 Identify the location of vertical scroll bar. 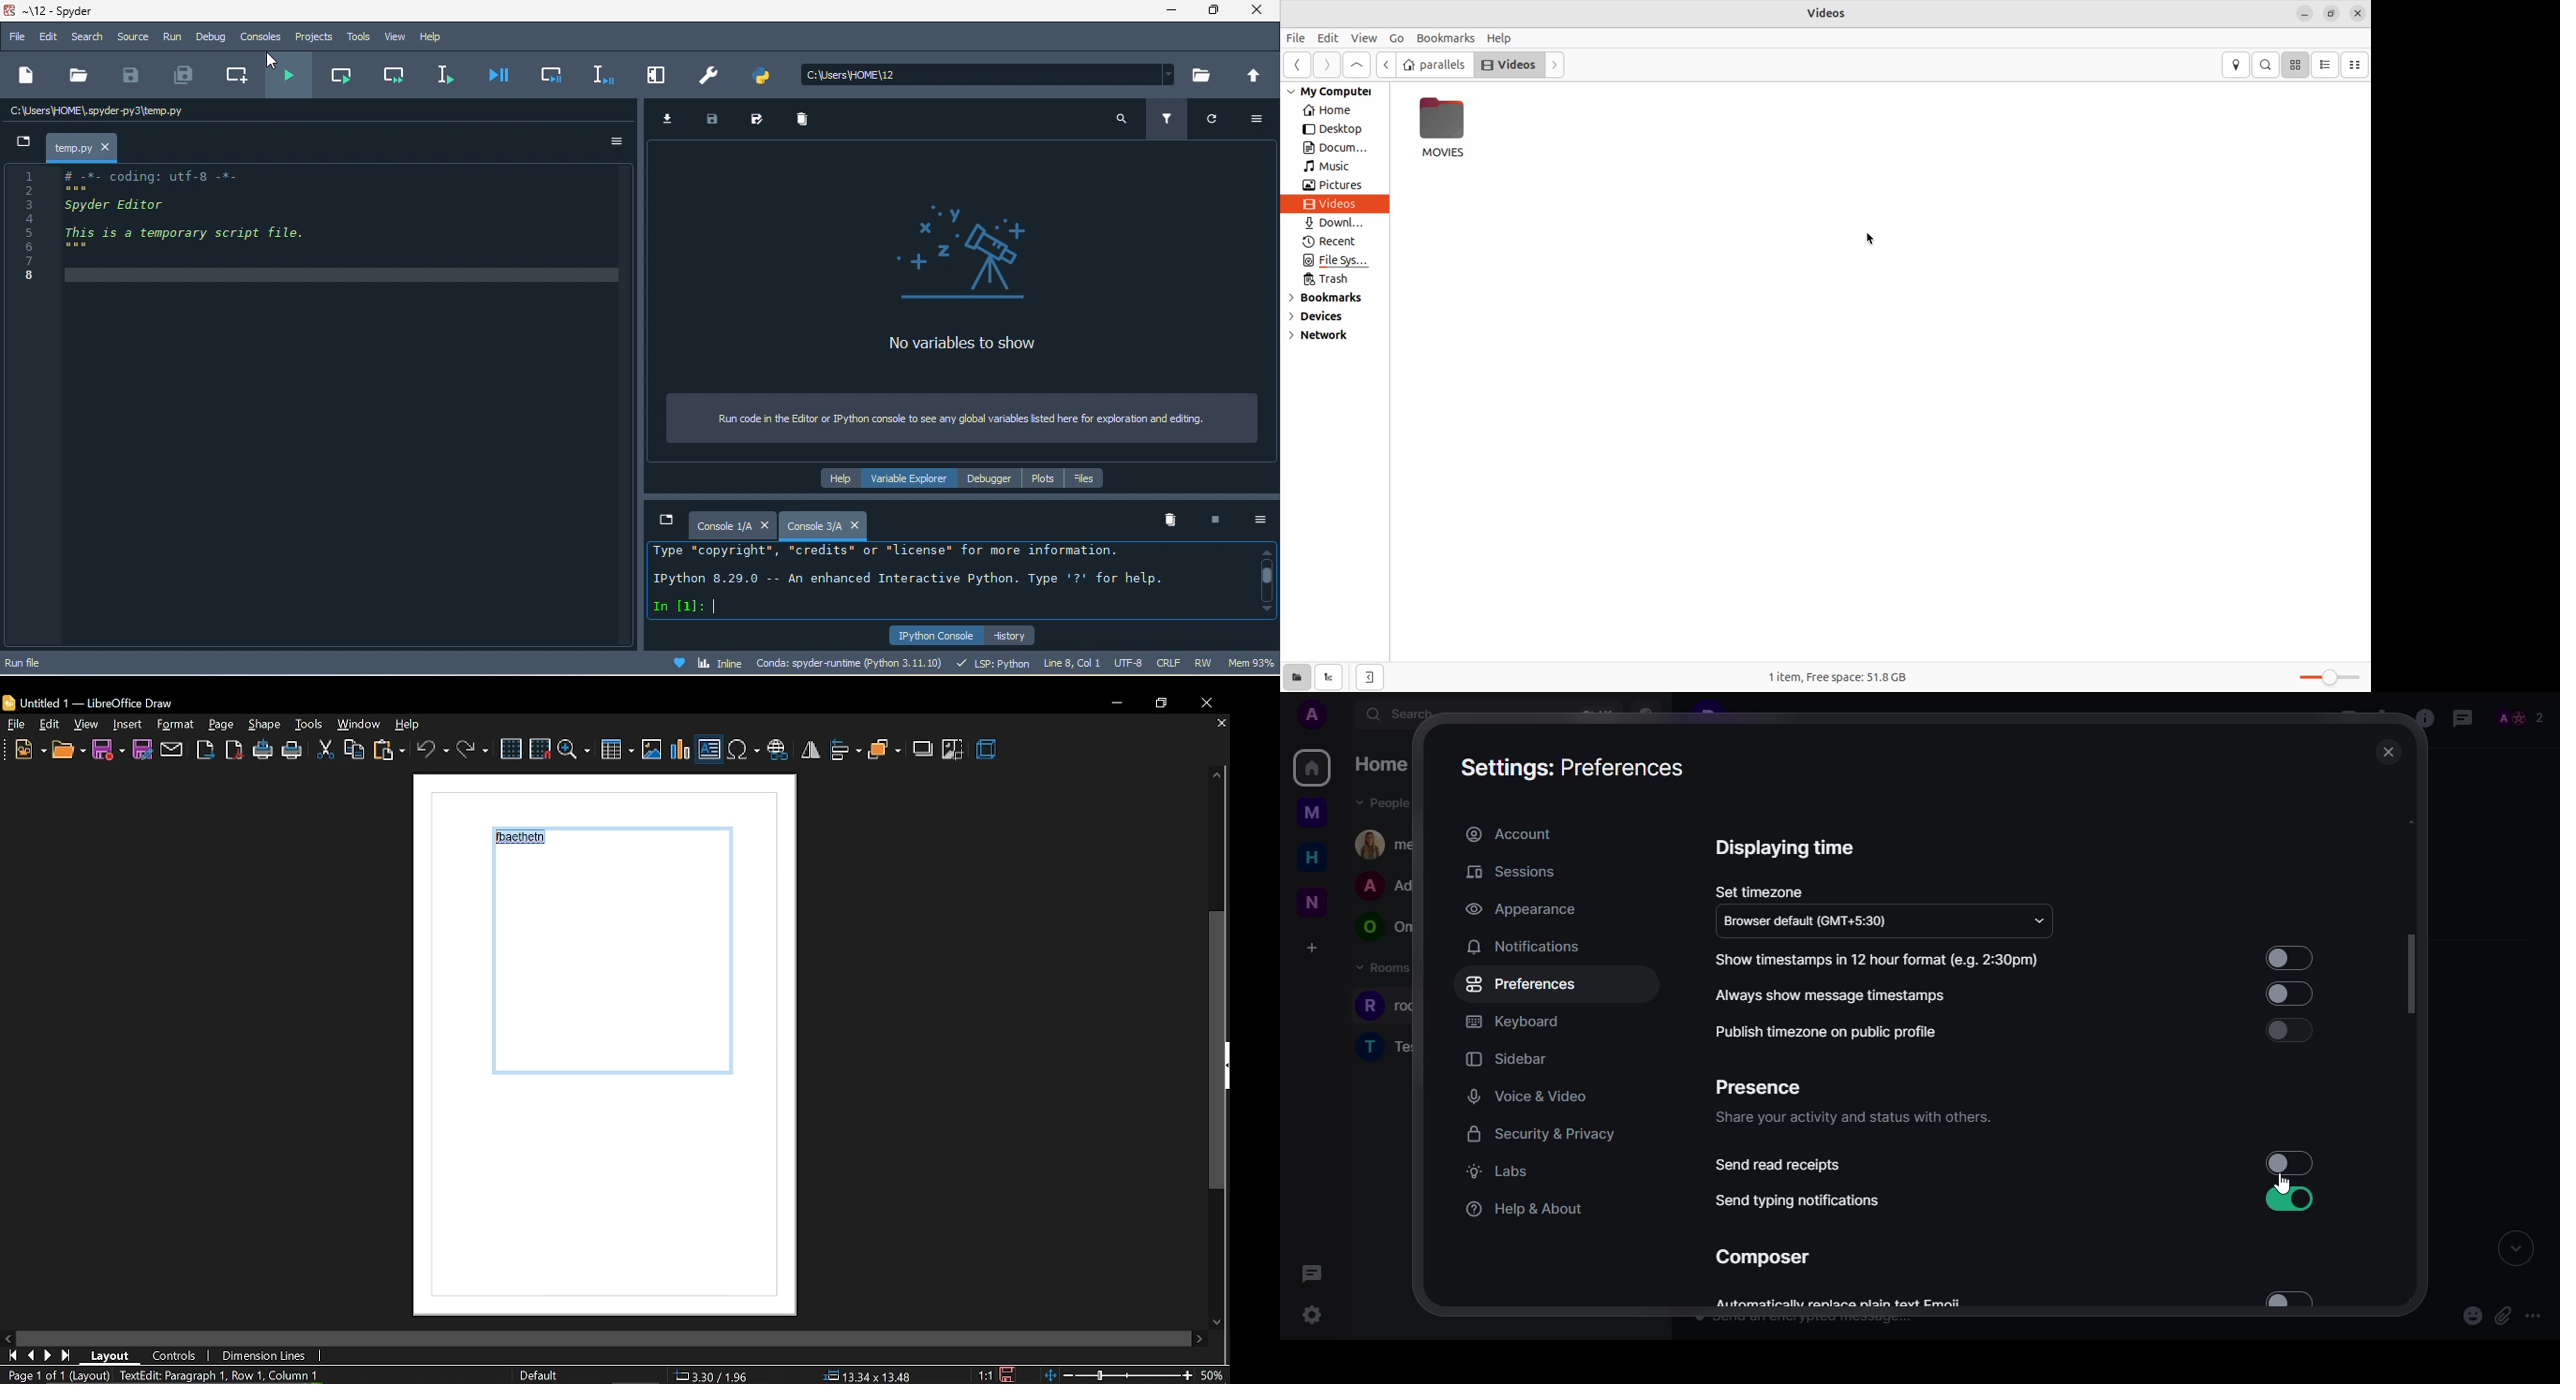
(1266, 578).